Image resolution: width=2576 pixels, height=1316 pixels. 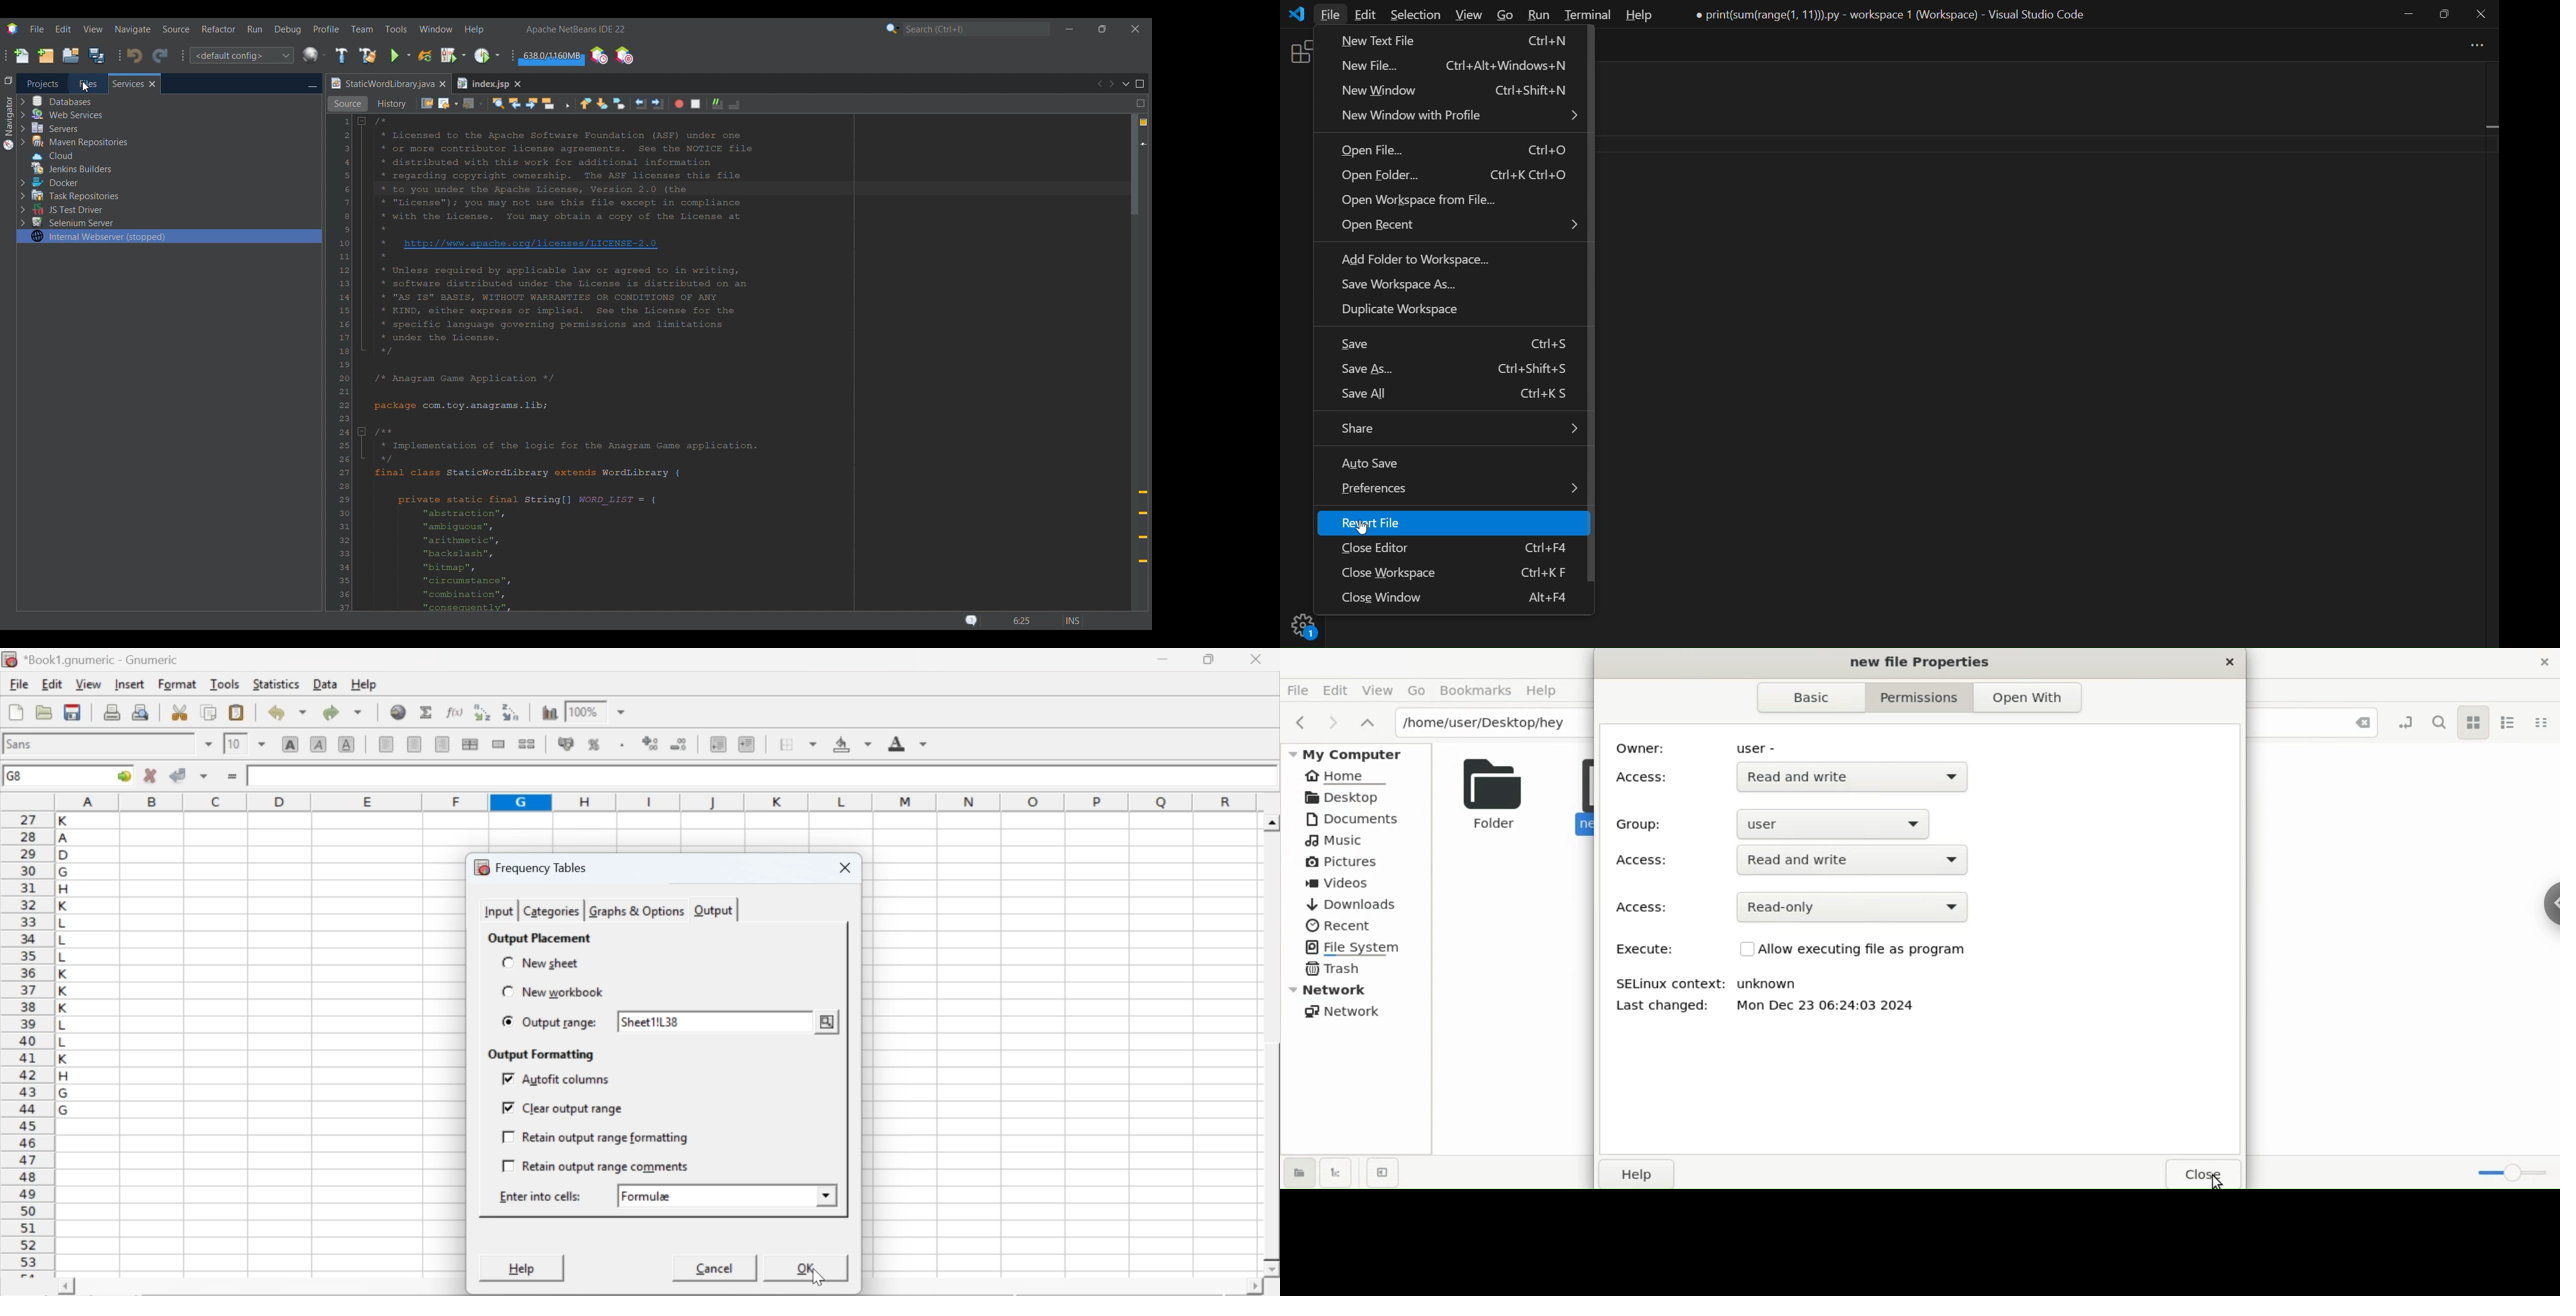 What do you see at coordinates (1347, 1011) in the screenshot?
I see `Network` at bounding box center [1347, 1011].